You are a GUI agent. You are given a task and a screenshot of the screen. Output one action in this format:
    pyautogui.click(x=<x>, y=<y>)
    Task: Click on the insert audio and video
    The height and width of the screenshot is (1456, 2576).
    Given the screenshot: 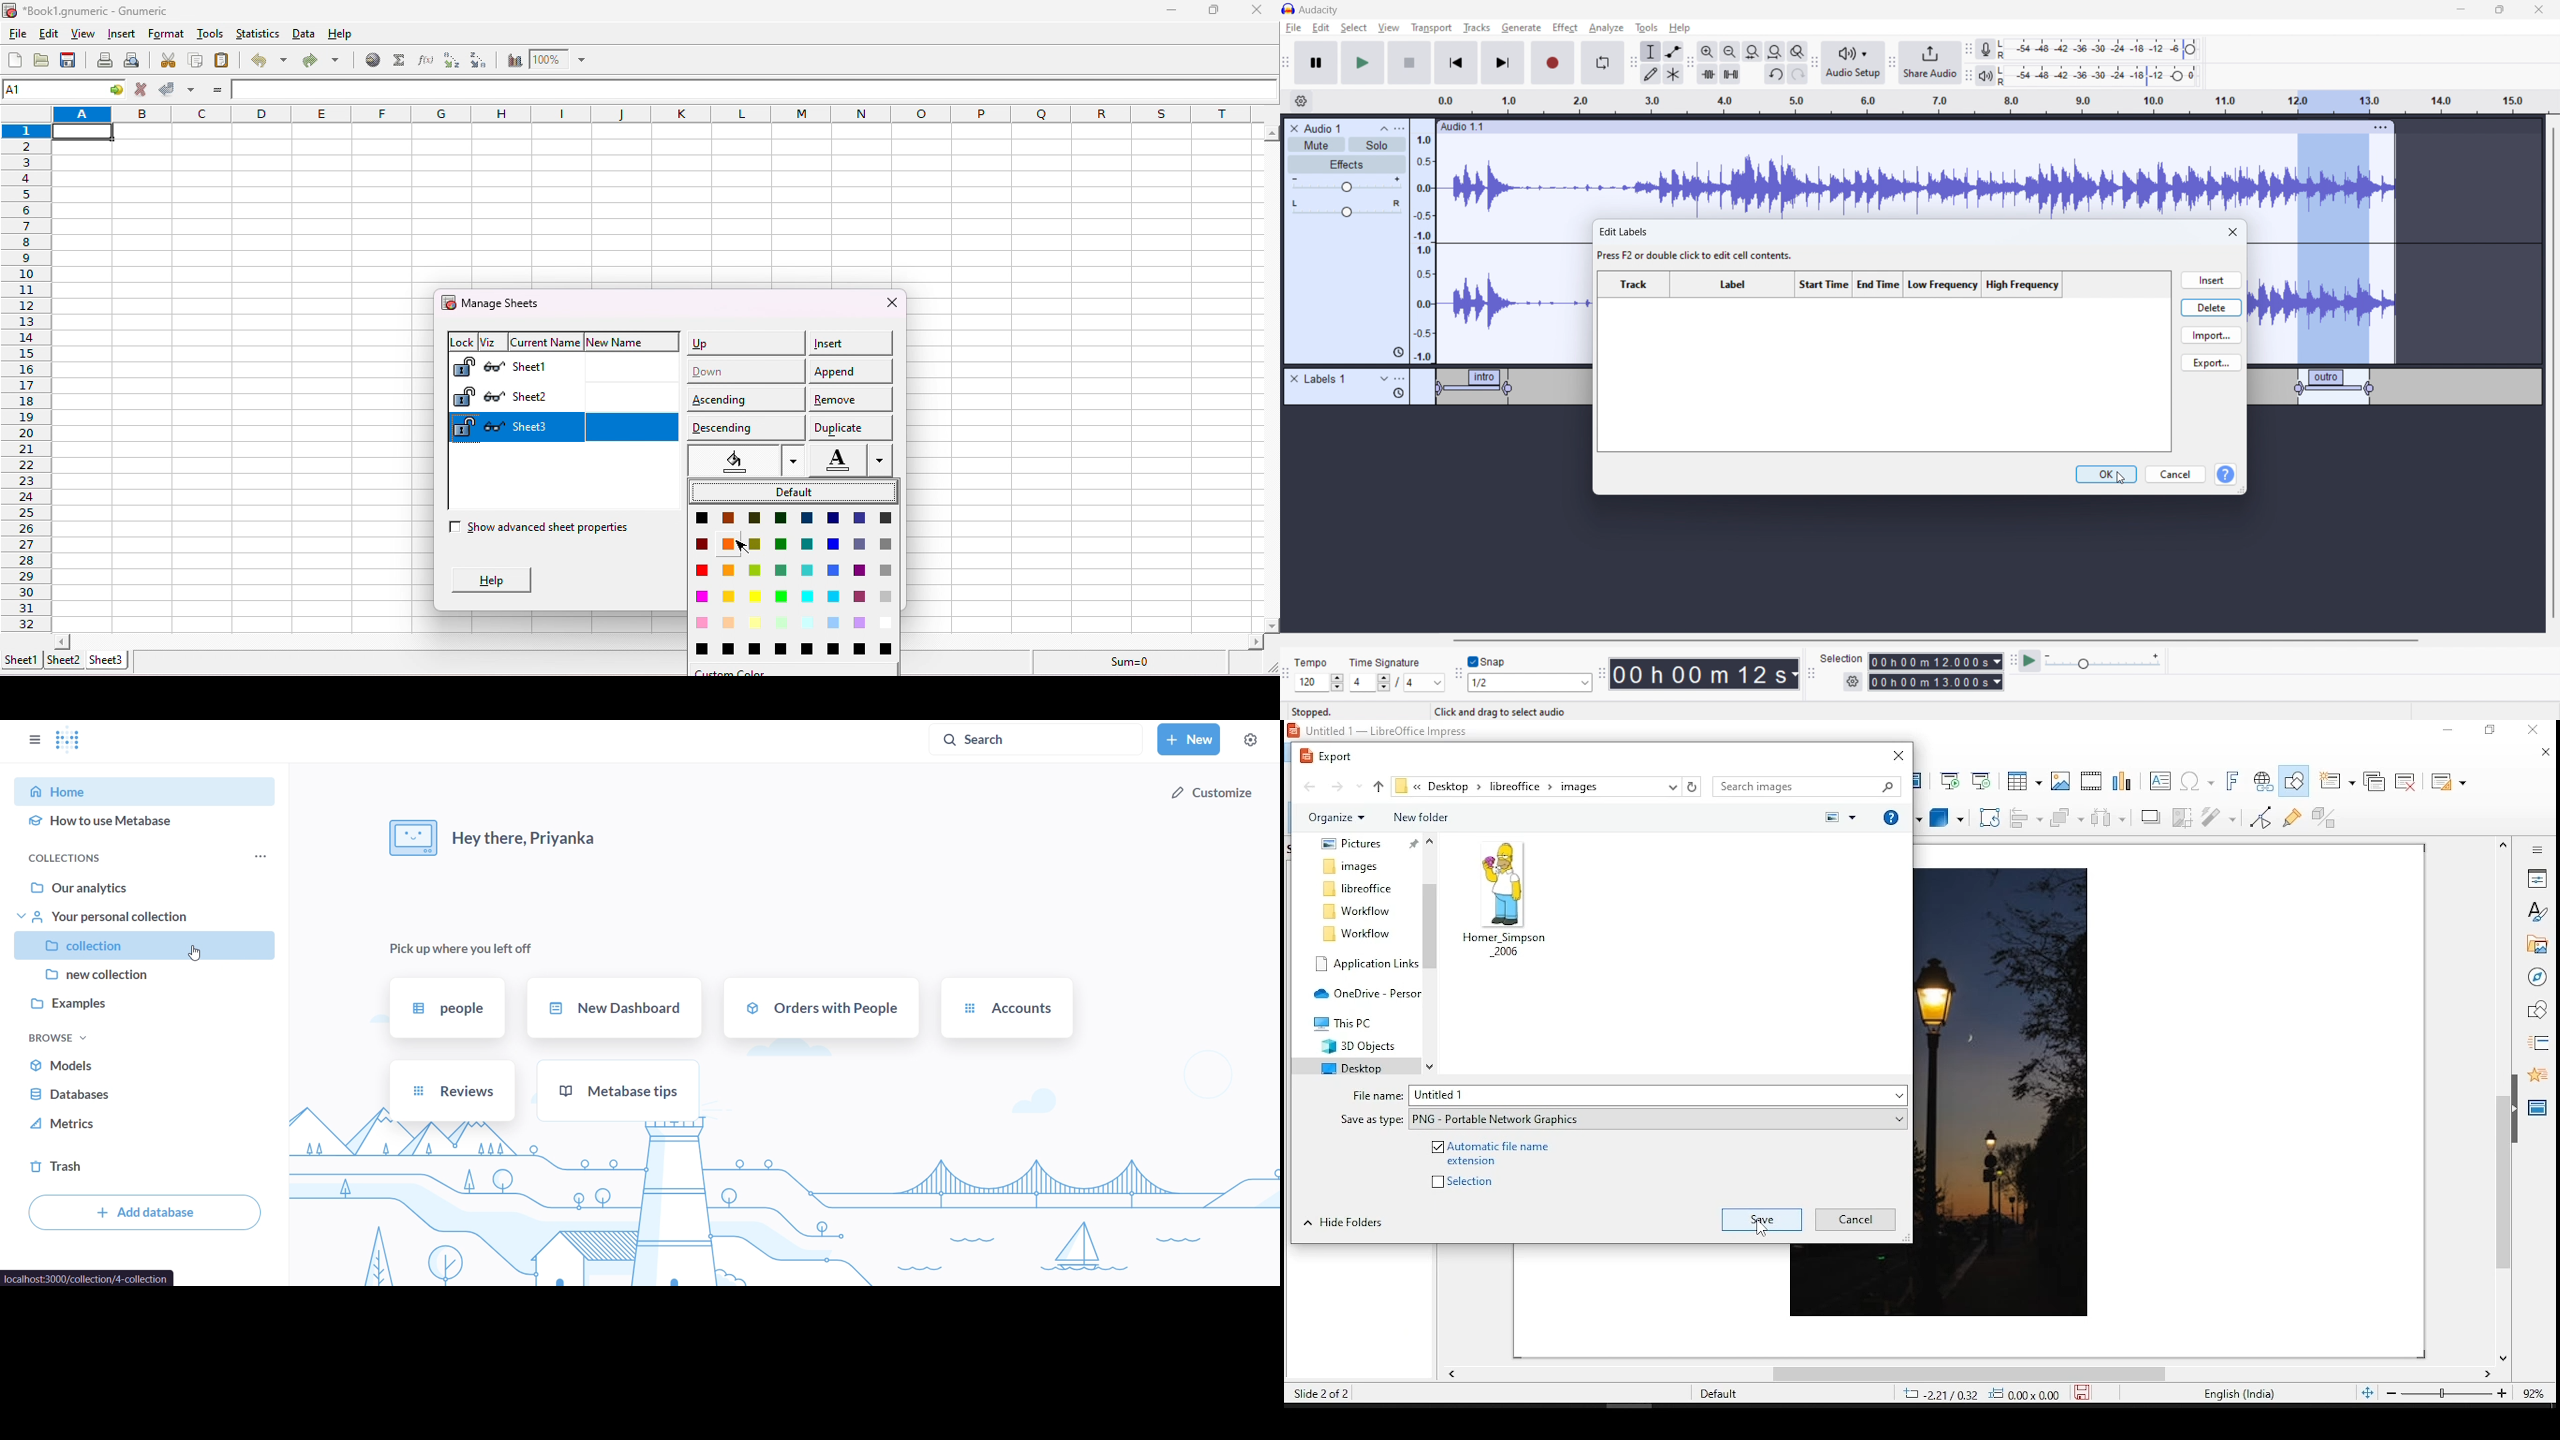 What is the action you would take?
    pyautogui.click(x=2091, y=780)
    